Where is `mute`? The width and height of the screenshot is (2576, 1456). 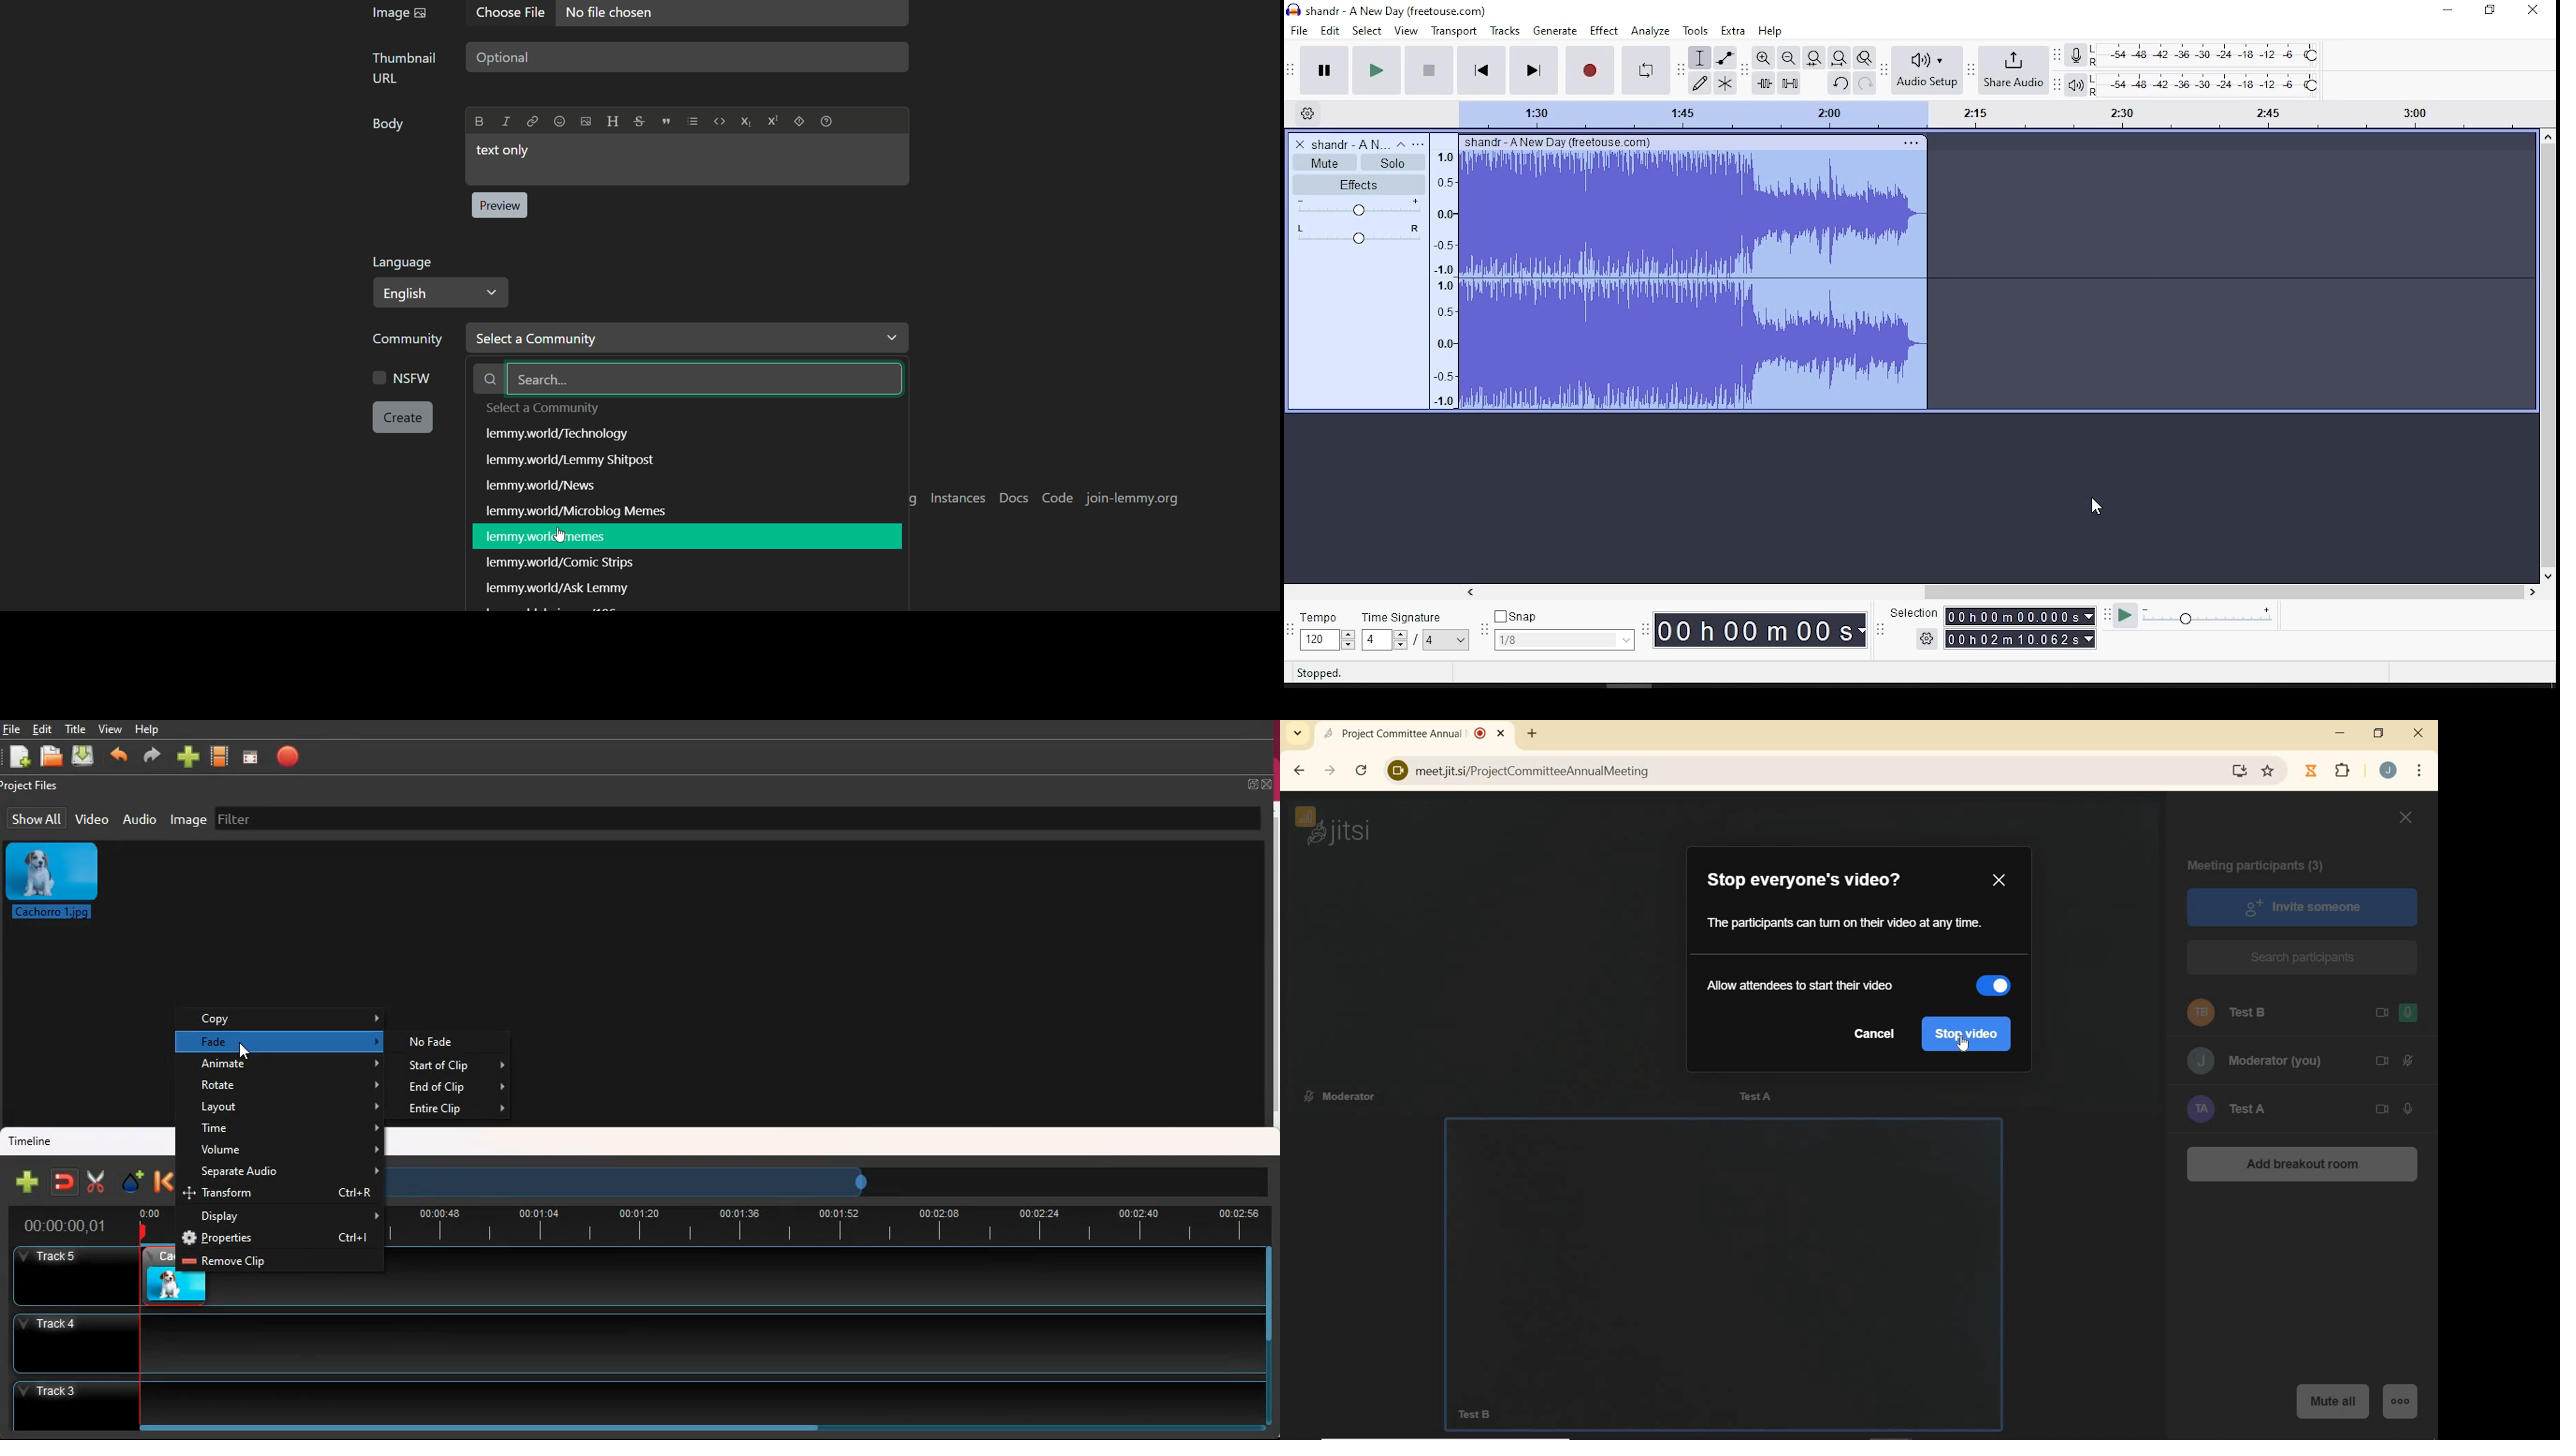
mute is located at coordinates (1326, 162).